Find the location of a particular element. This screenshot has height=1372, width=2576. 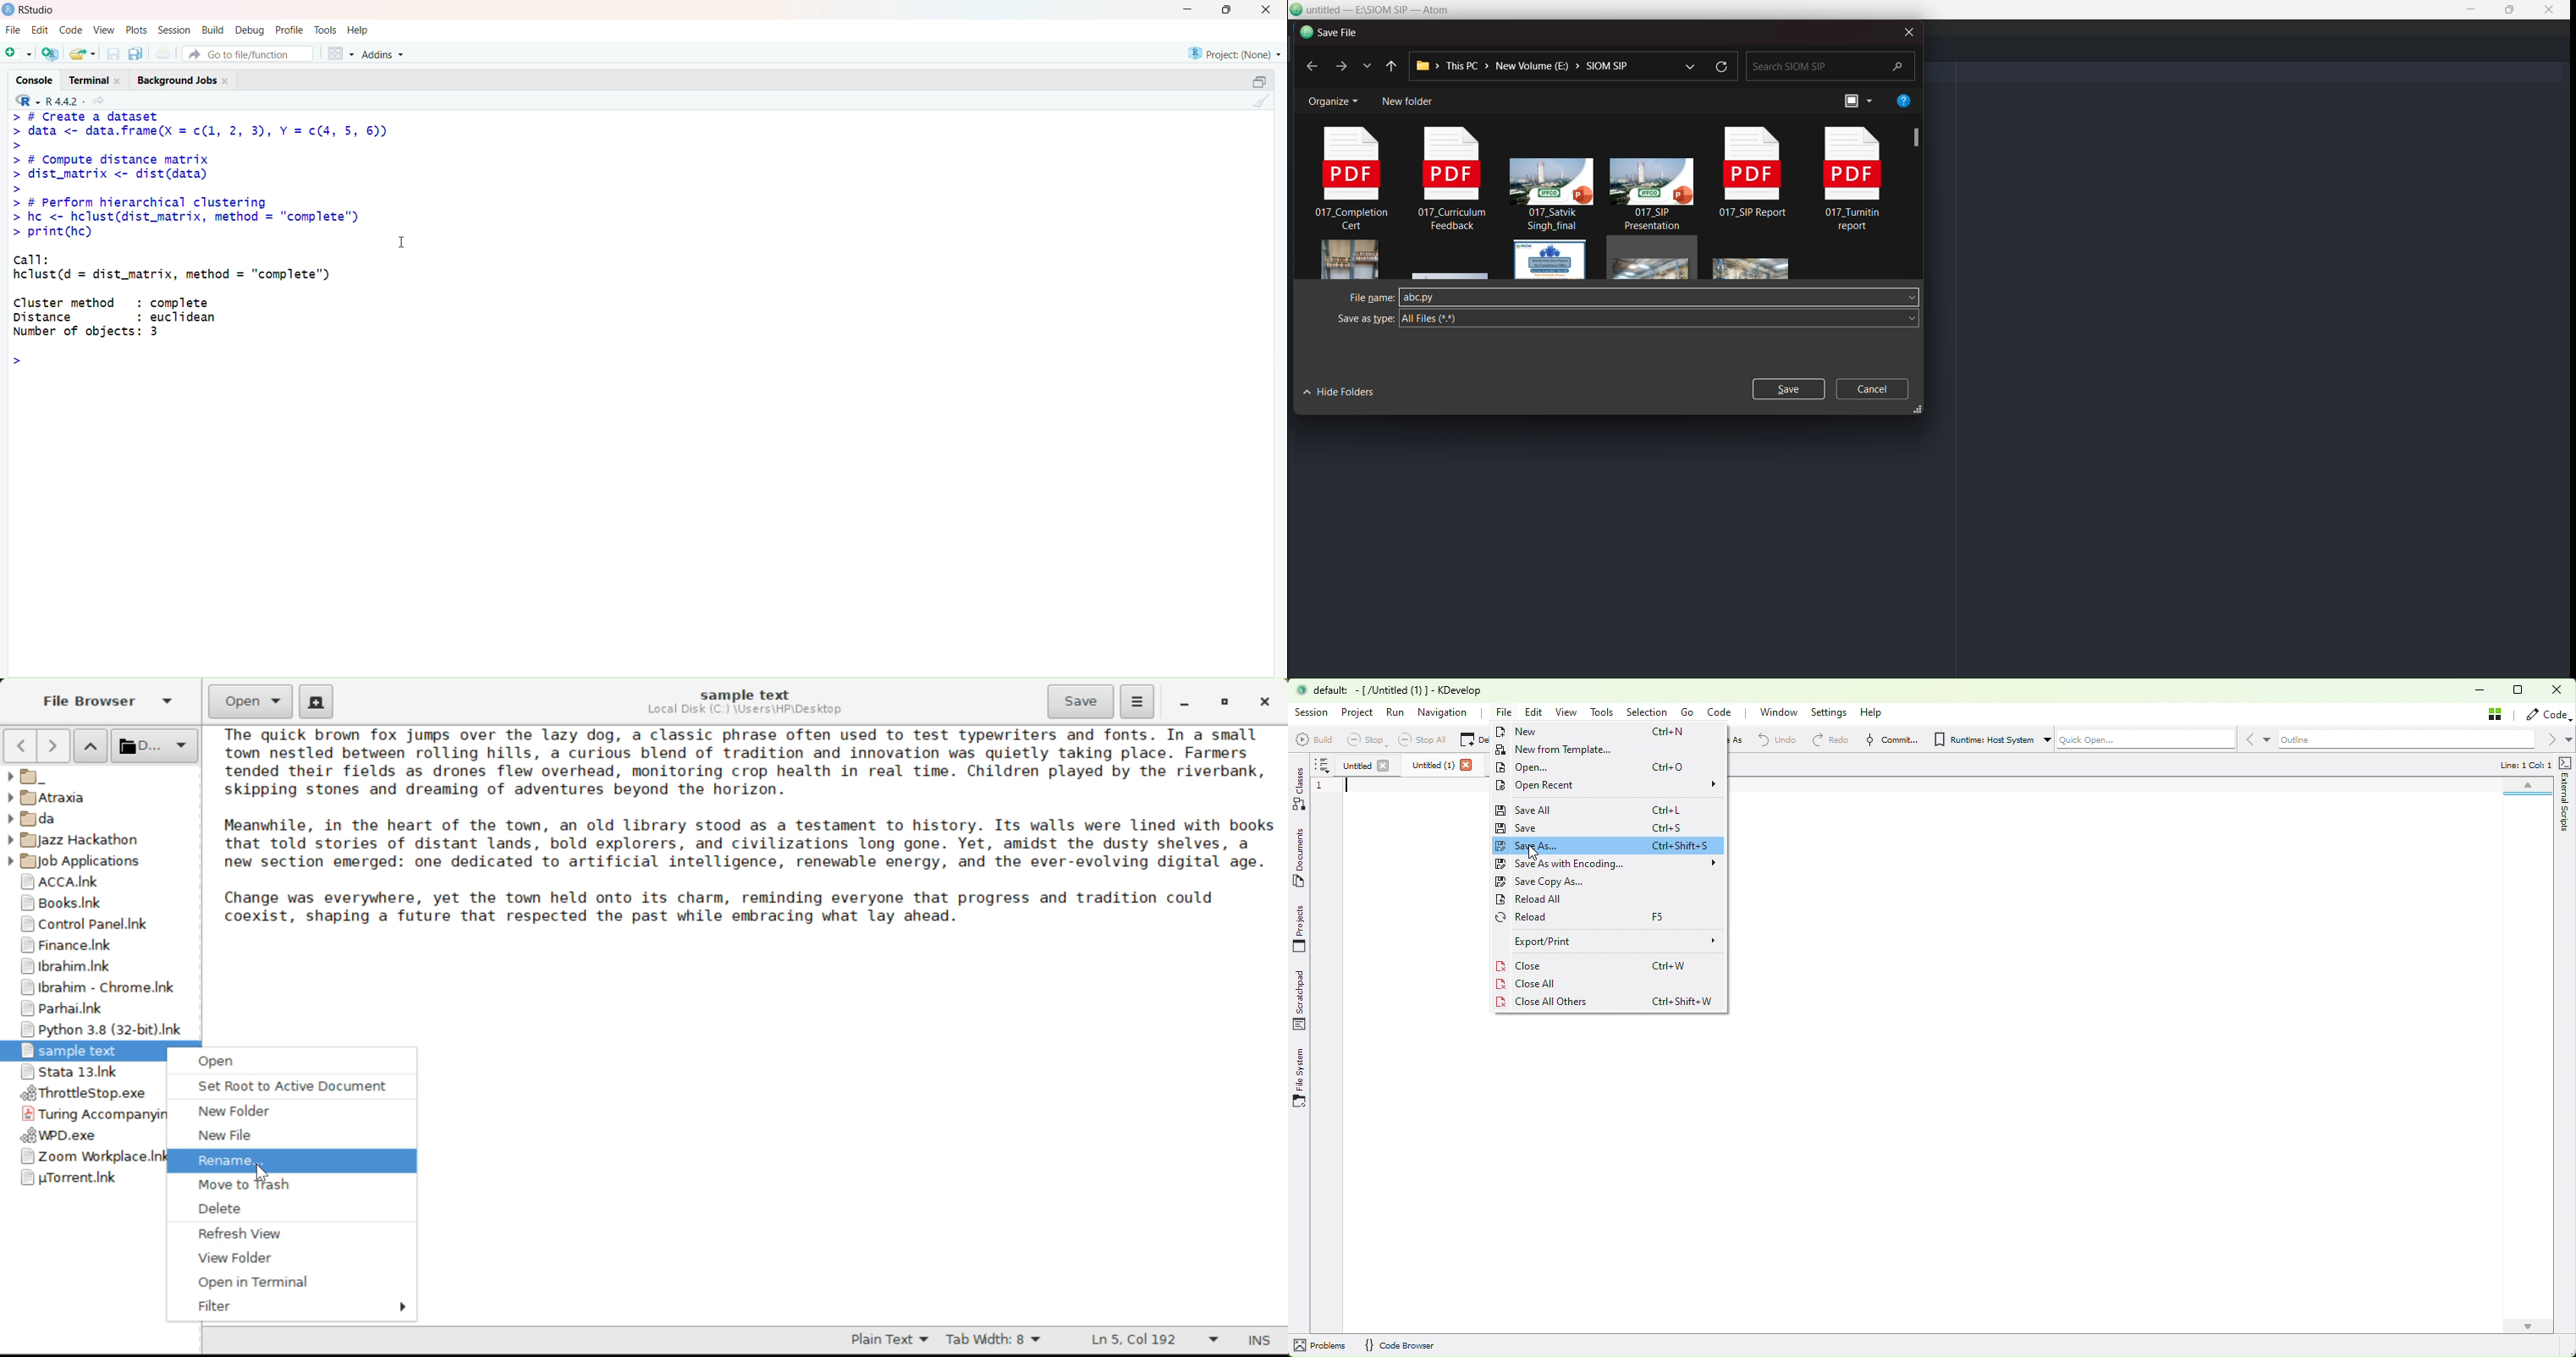

Maximize/Restore is located at coordinates (1231, 11).